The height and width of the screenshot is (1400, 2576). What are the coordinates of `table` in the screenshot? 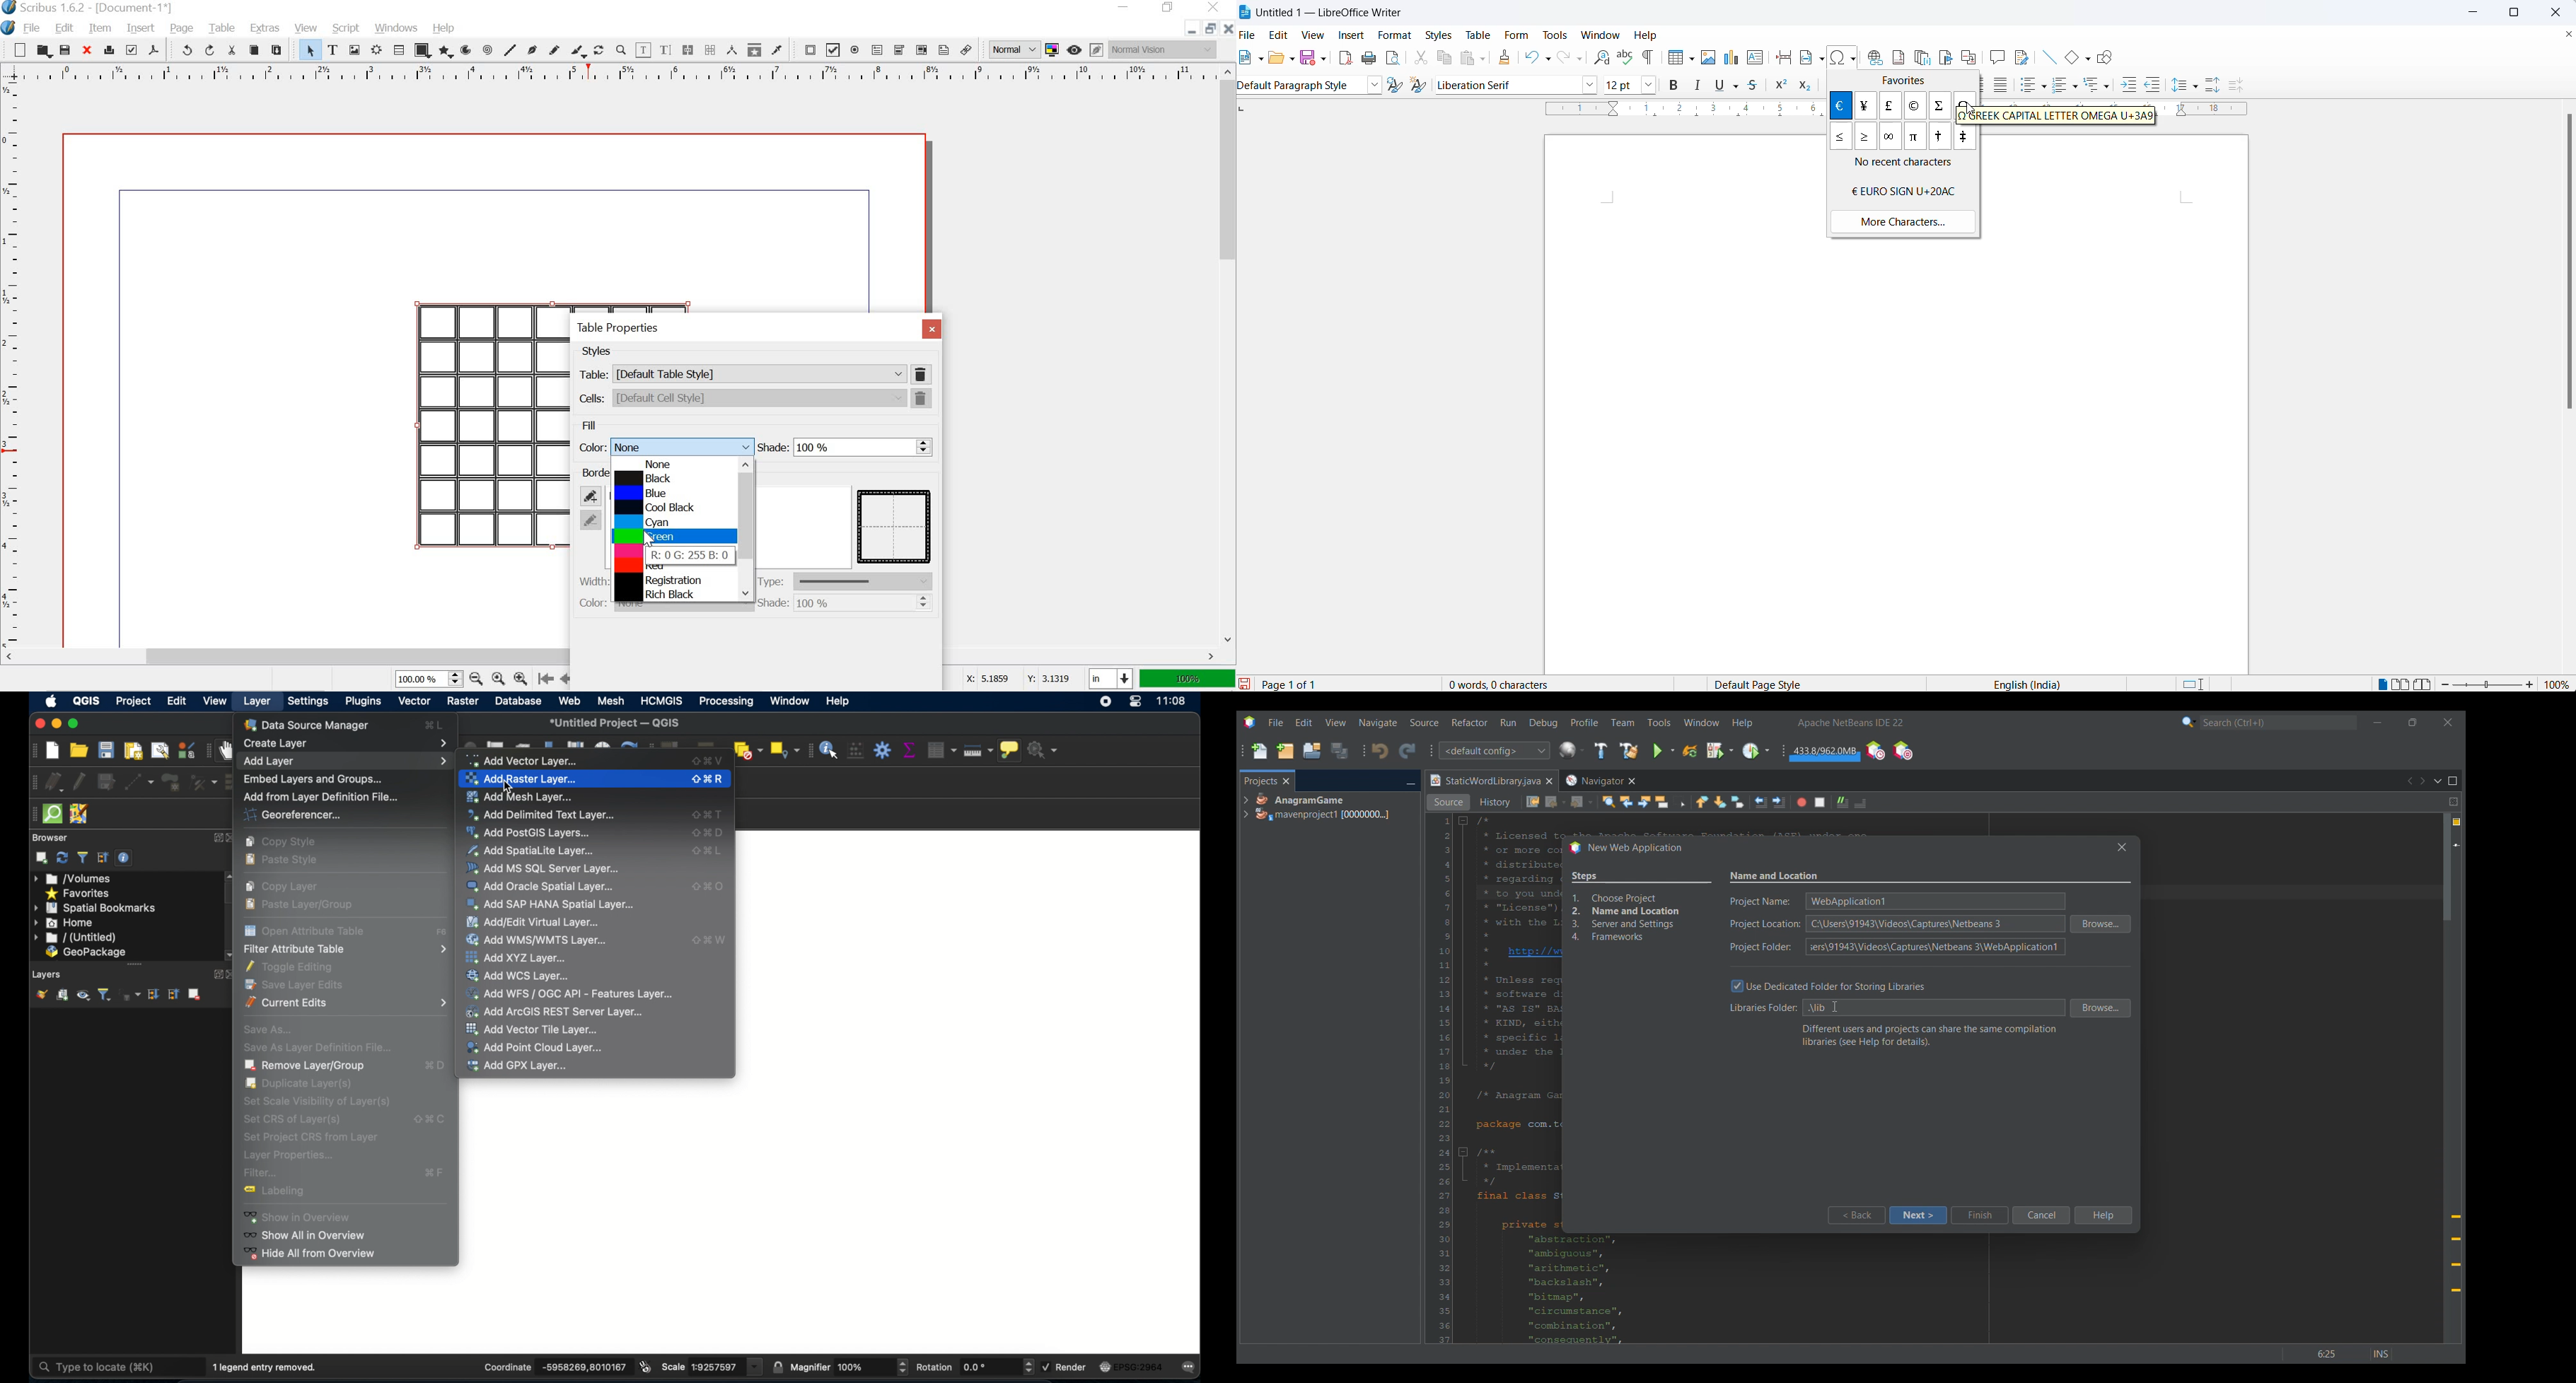 It's located at (222, 27).